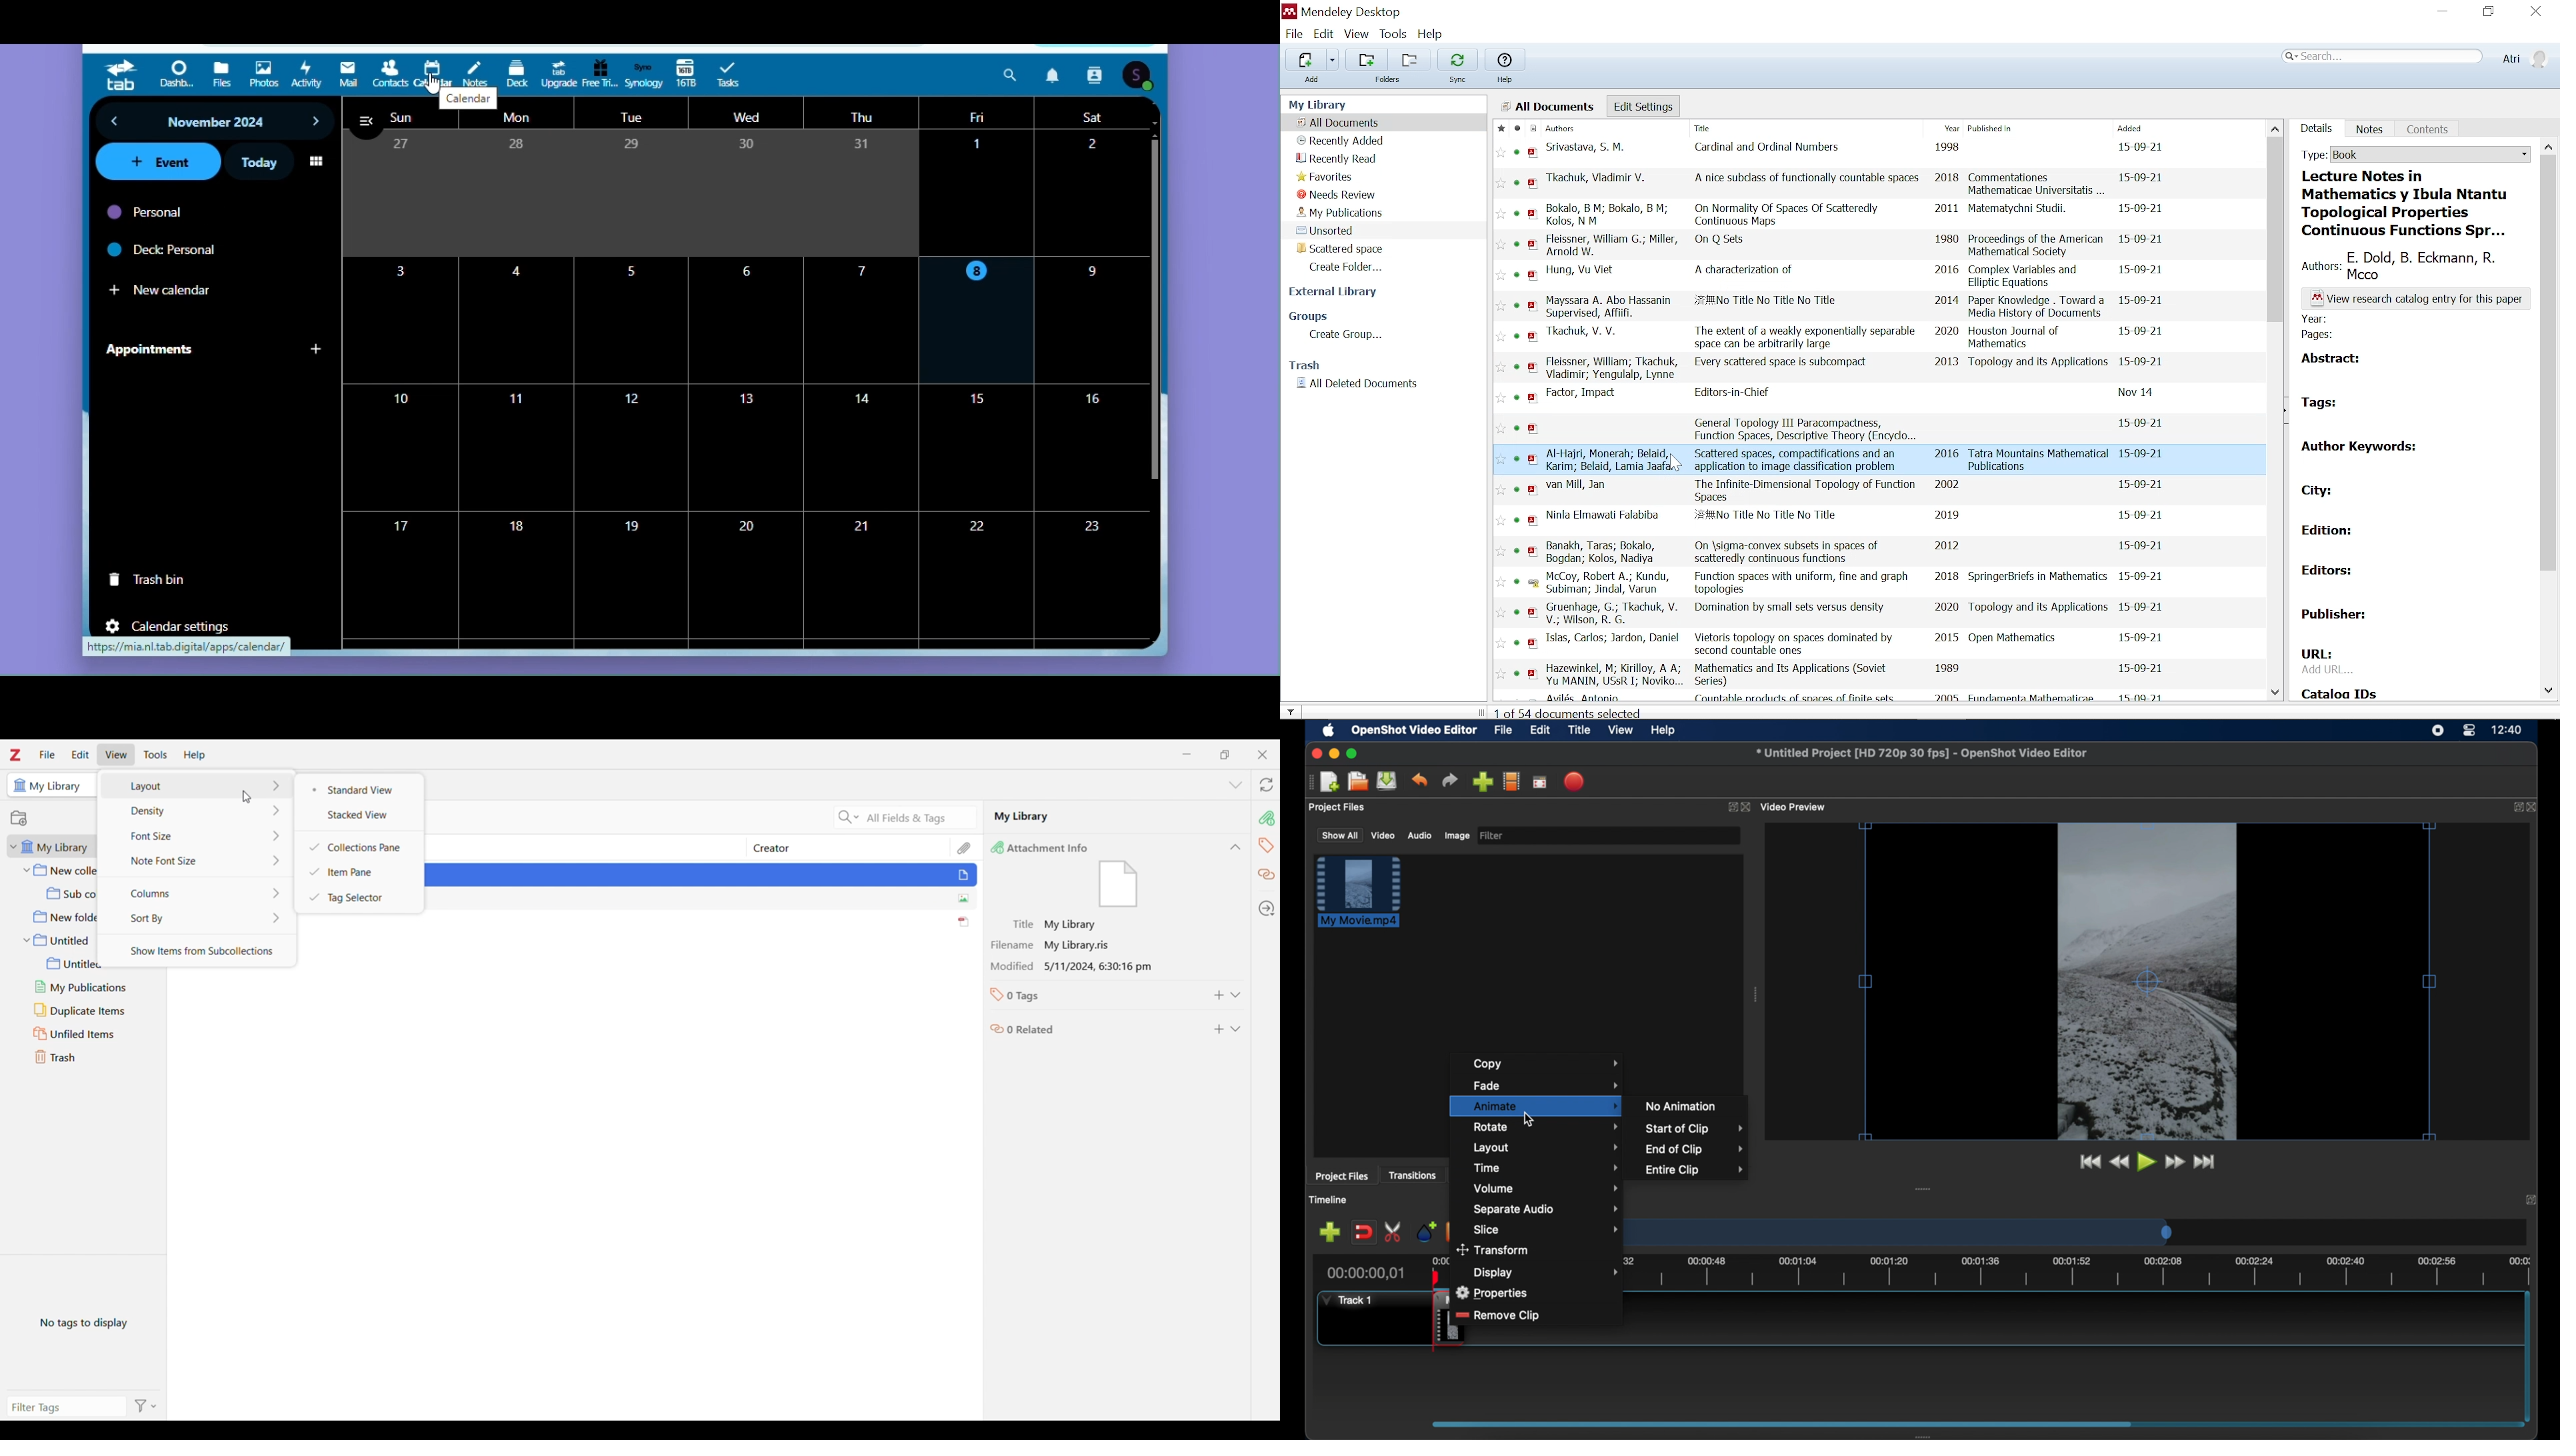  Describe the element at coordinates (1337, 195) in the screenshot. I see `Needs review` at that location.